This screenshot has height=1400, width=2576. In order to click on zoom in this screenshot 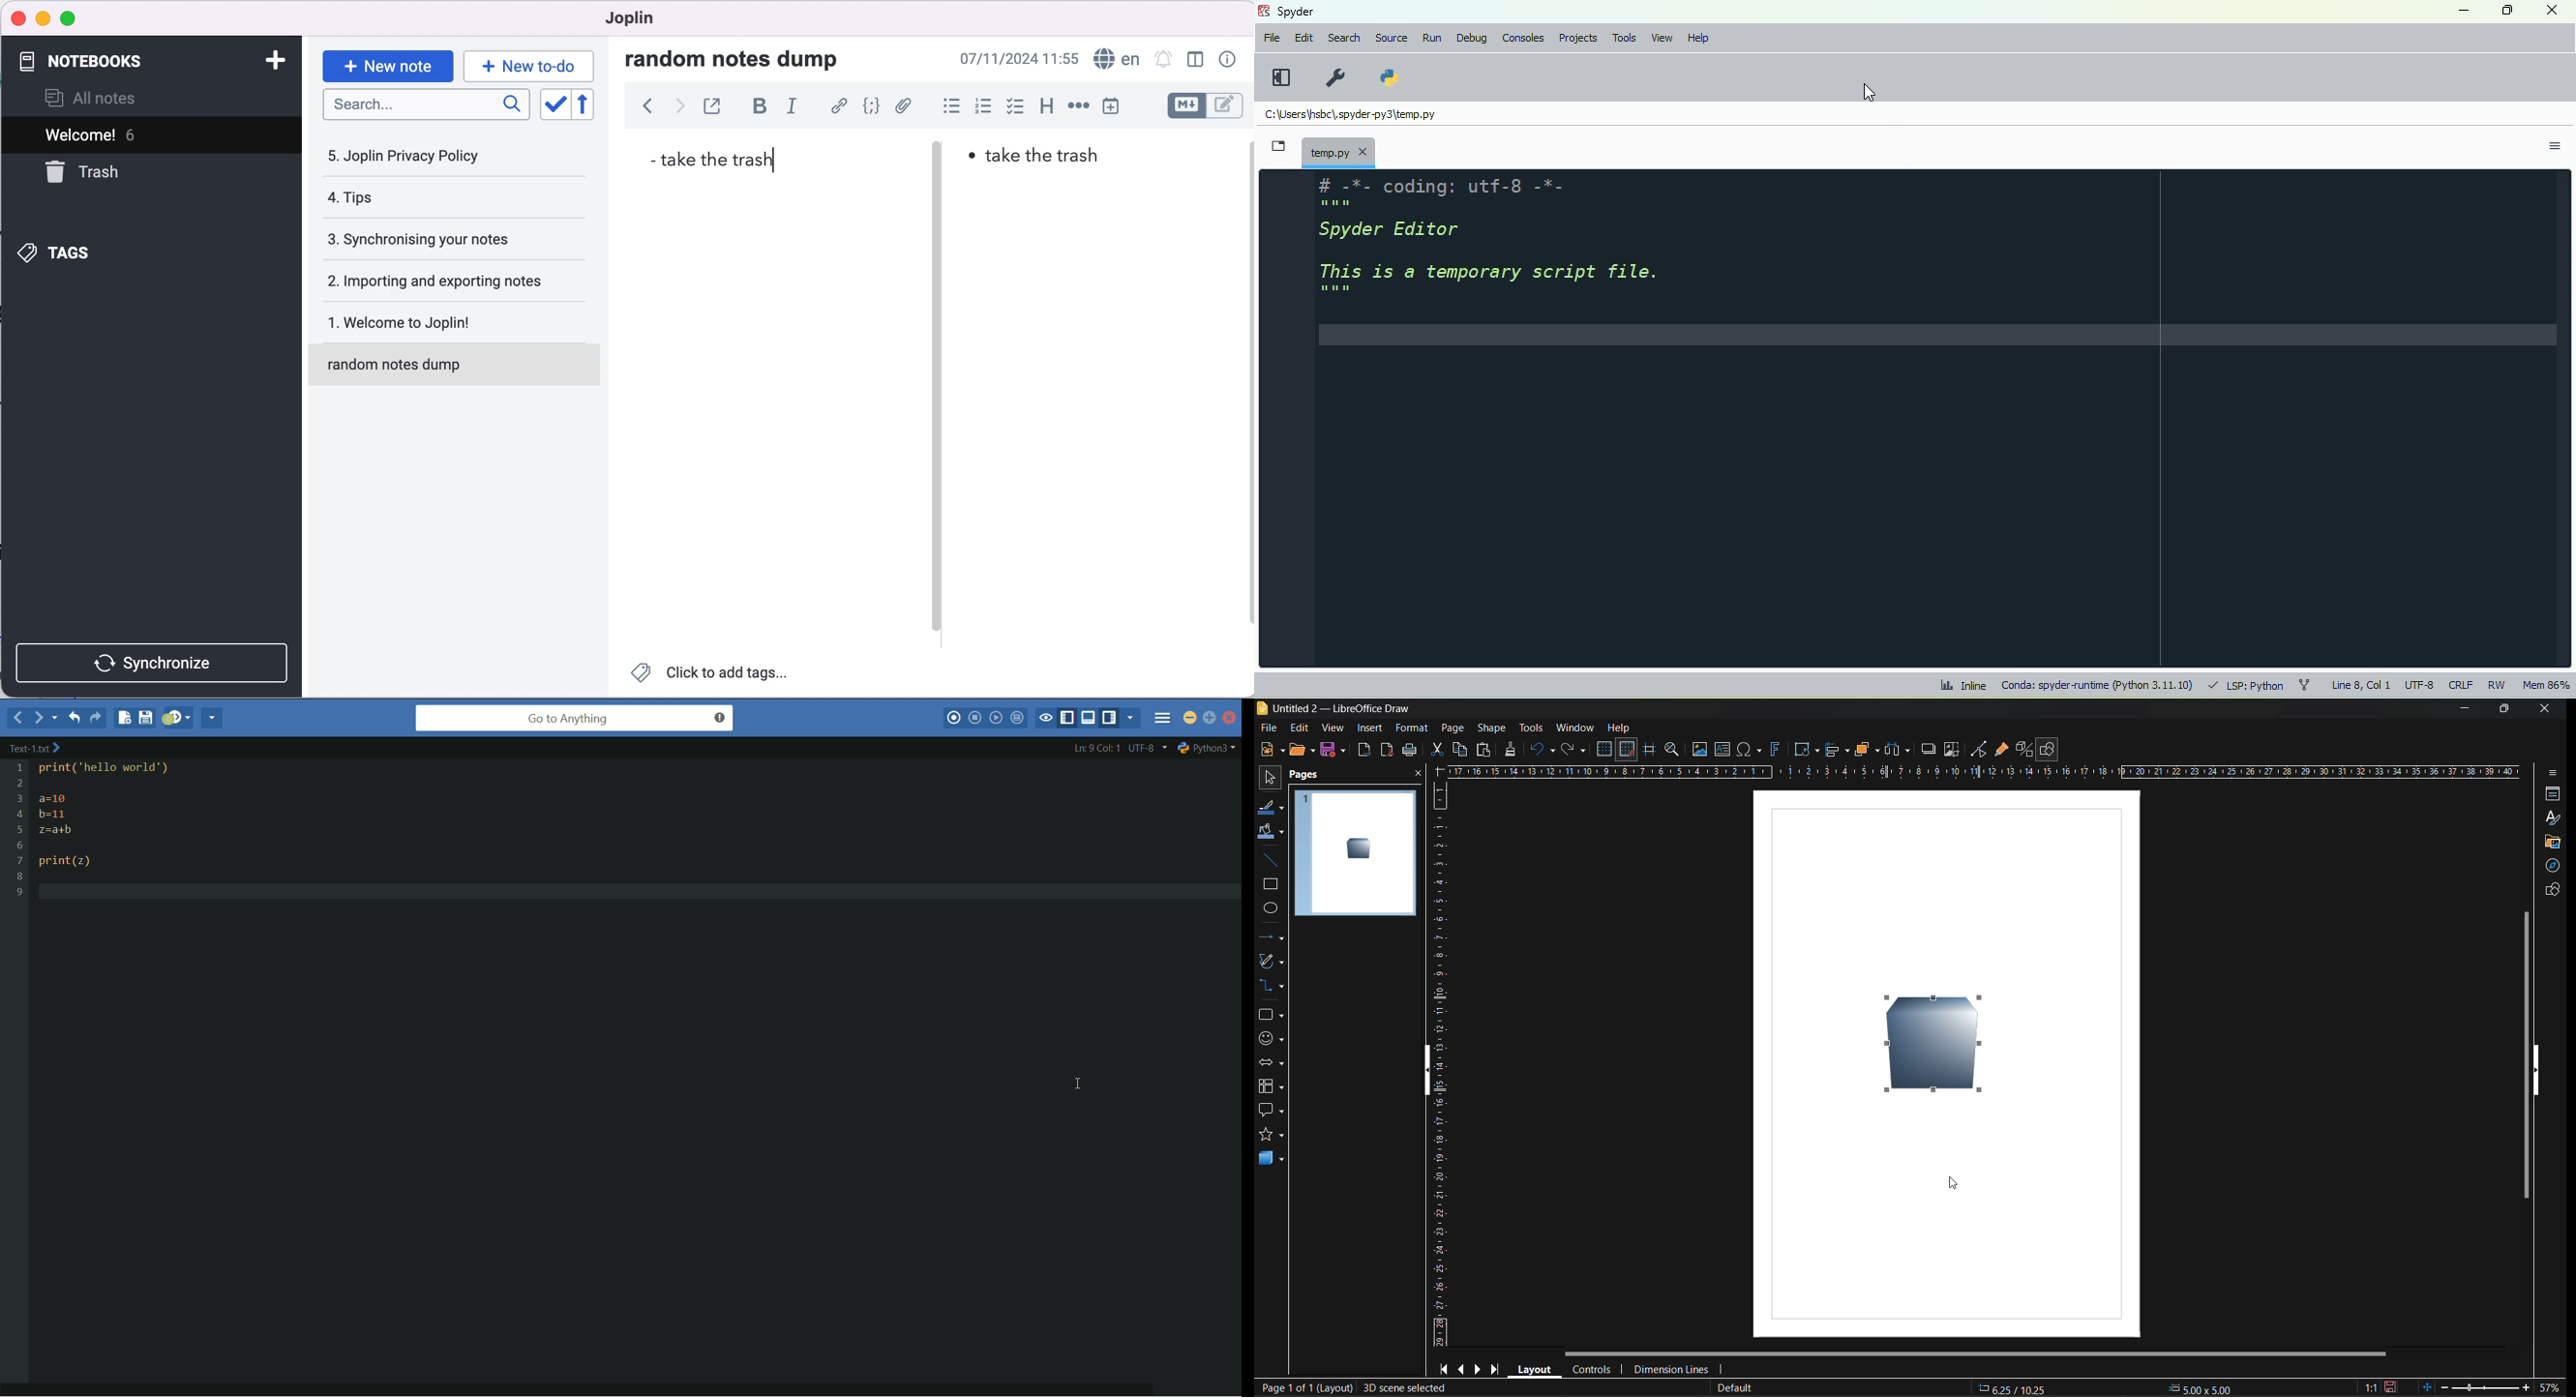, I will do `click(1675, 751)`.